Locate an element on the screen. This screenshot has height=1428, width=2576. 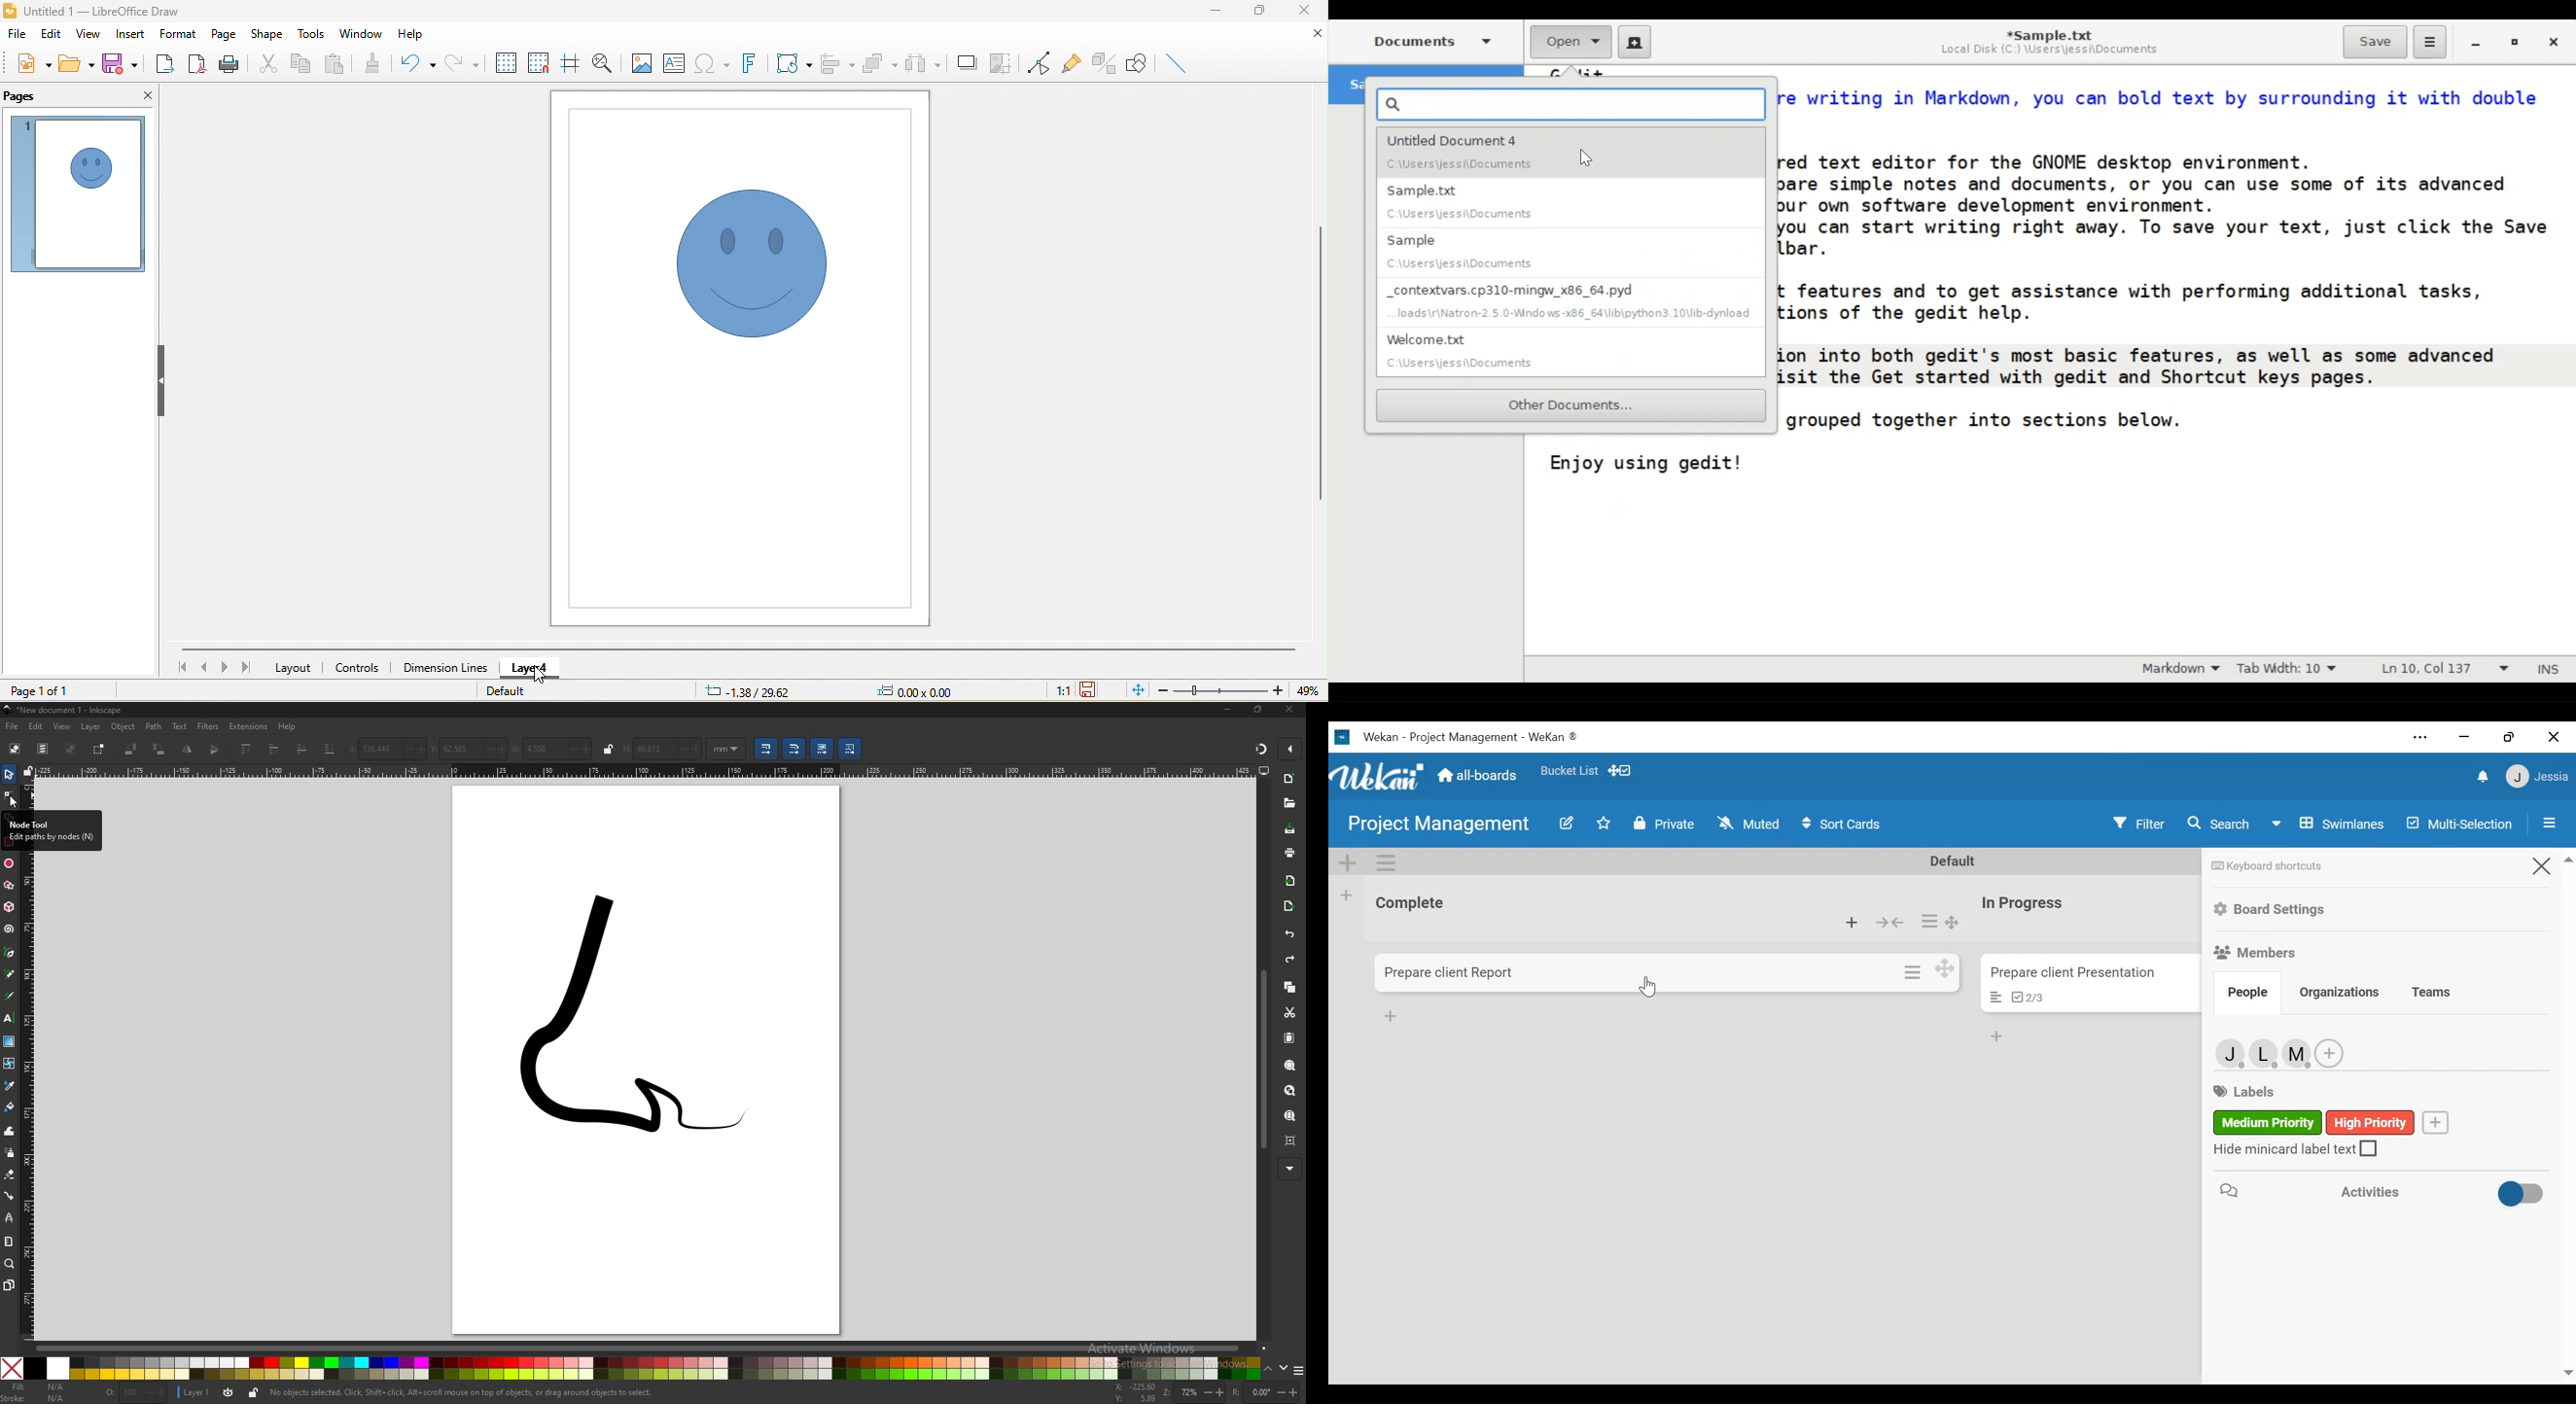
fill is located at coordinates (38, 1387).